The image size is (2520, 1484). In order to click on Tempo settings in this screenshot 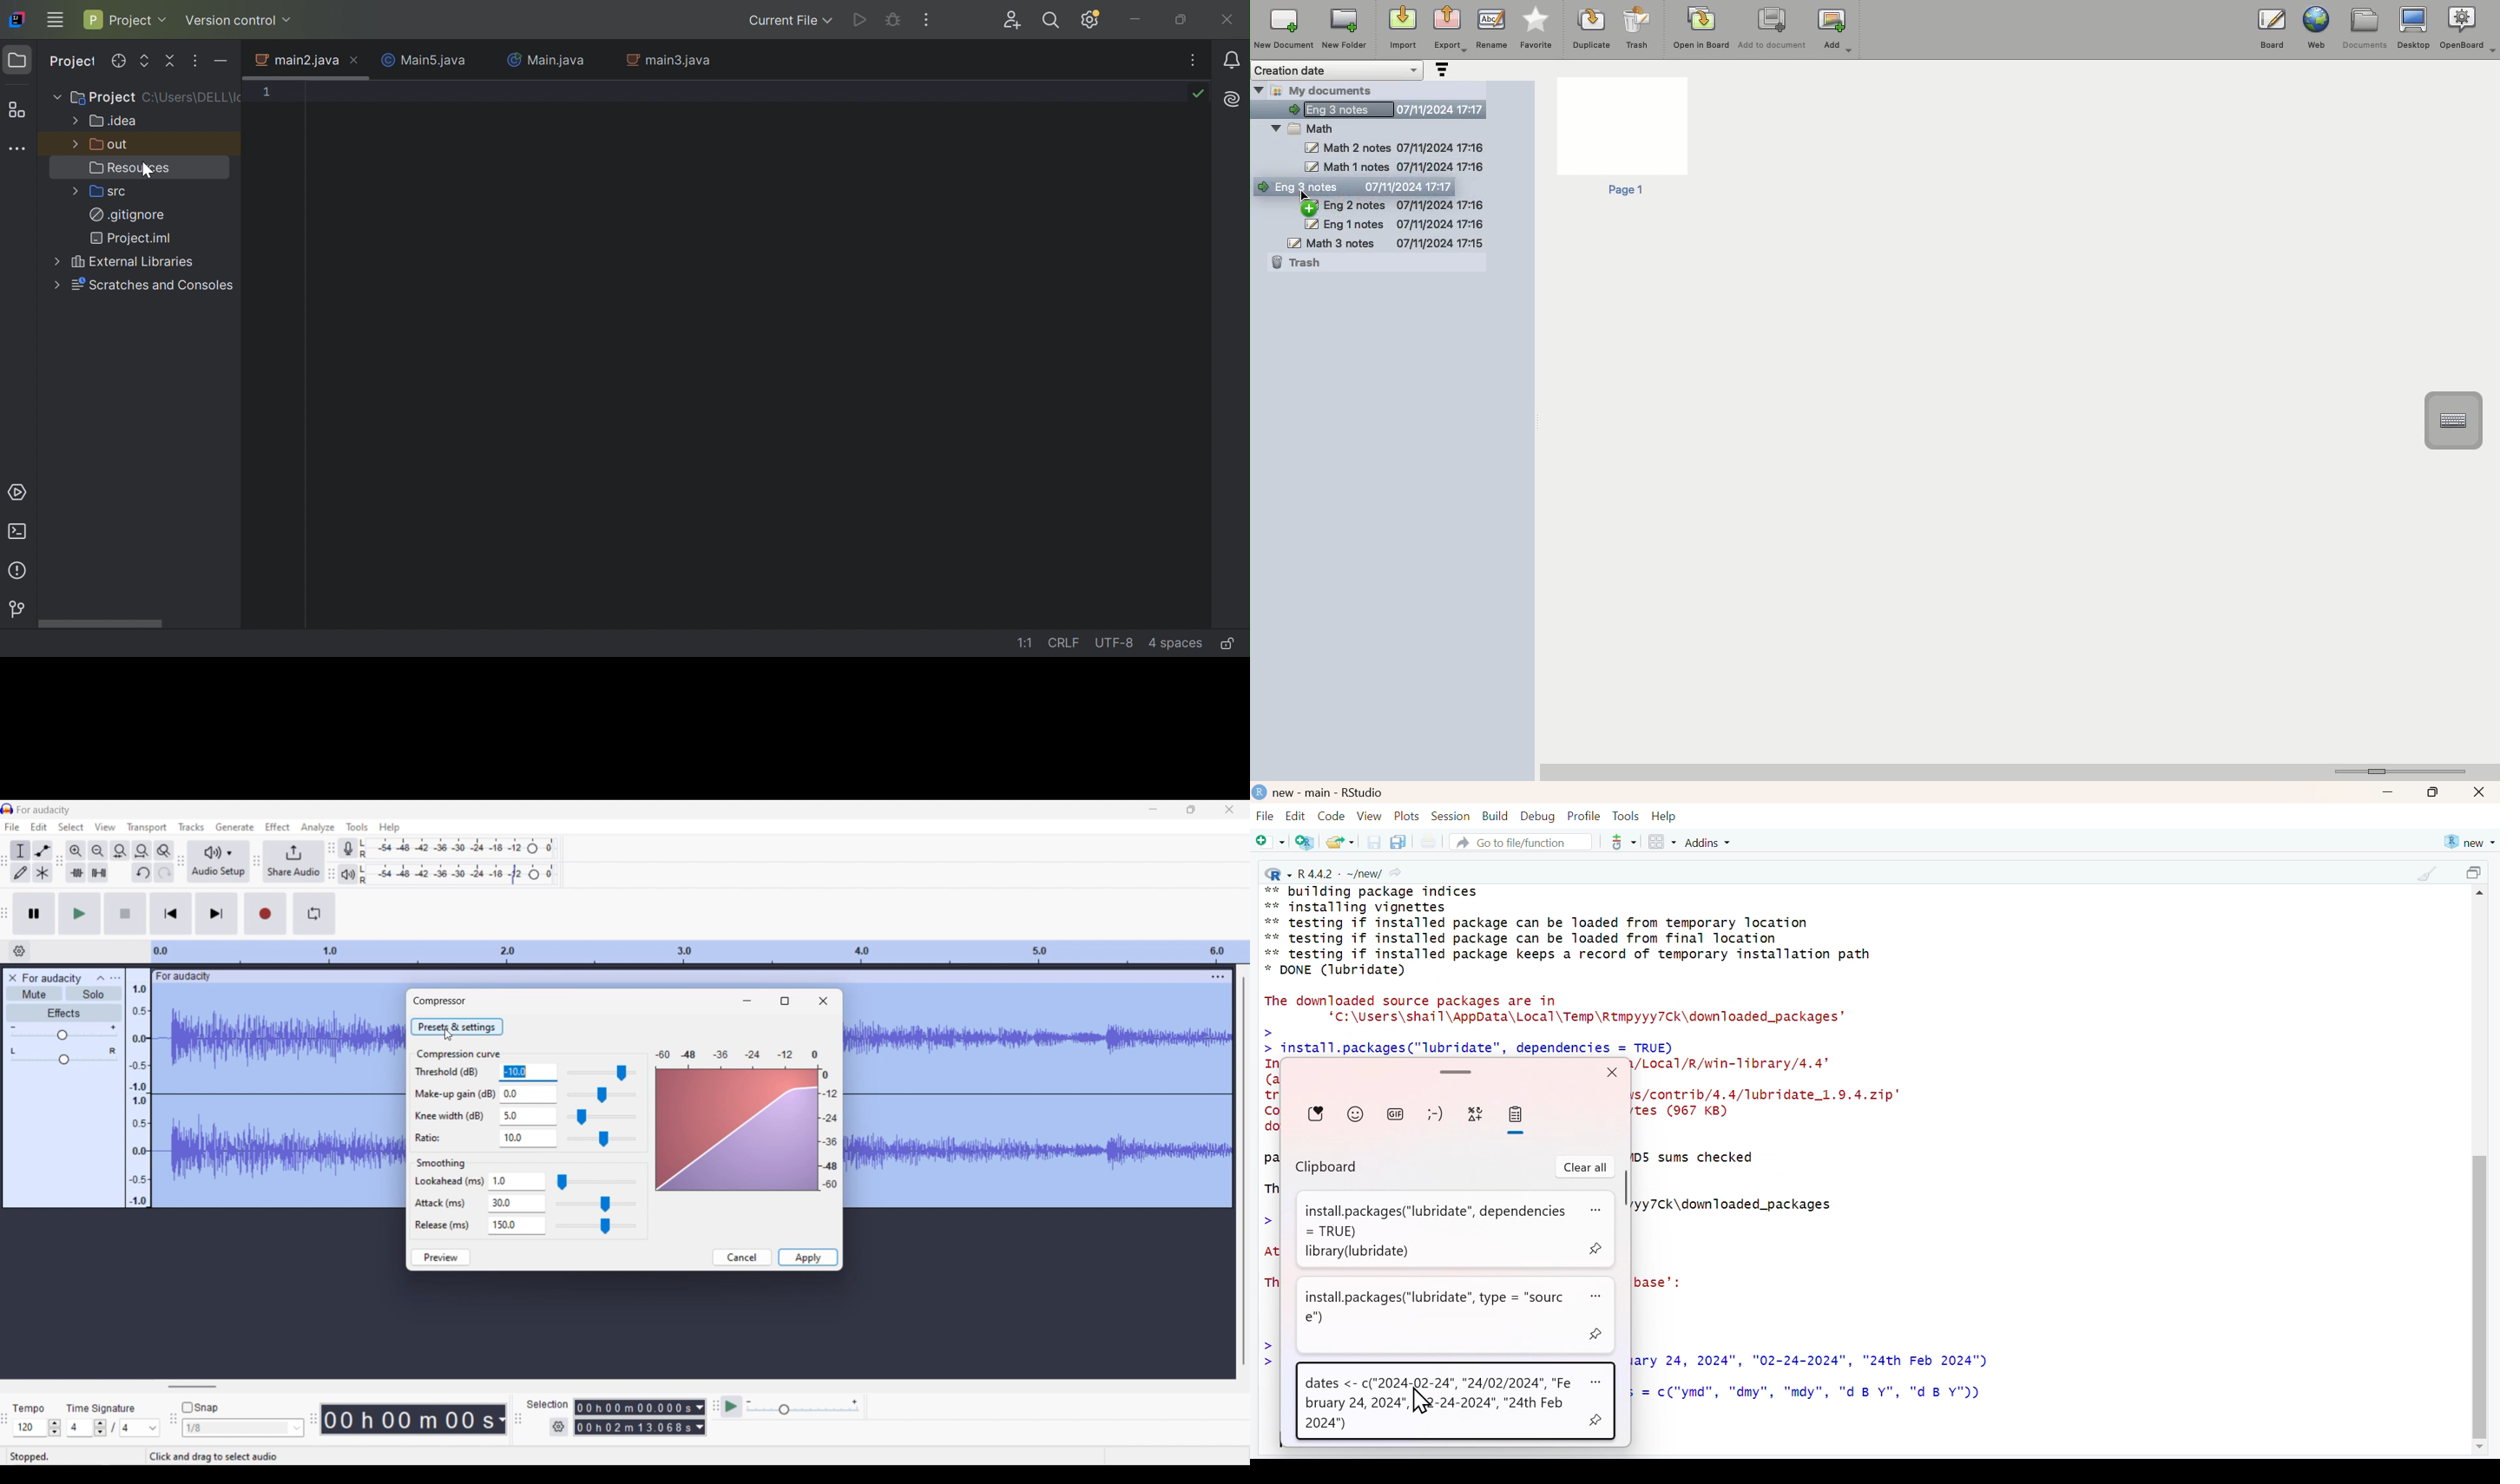, I will do `click(37, 1427)`.